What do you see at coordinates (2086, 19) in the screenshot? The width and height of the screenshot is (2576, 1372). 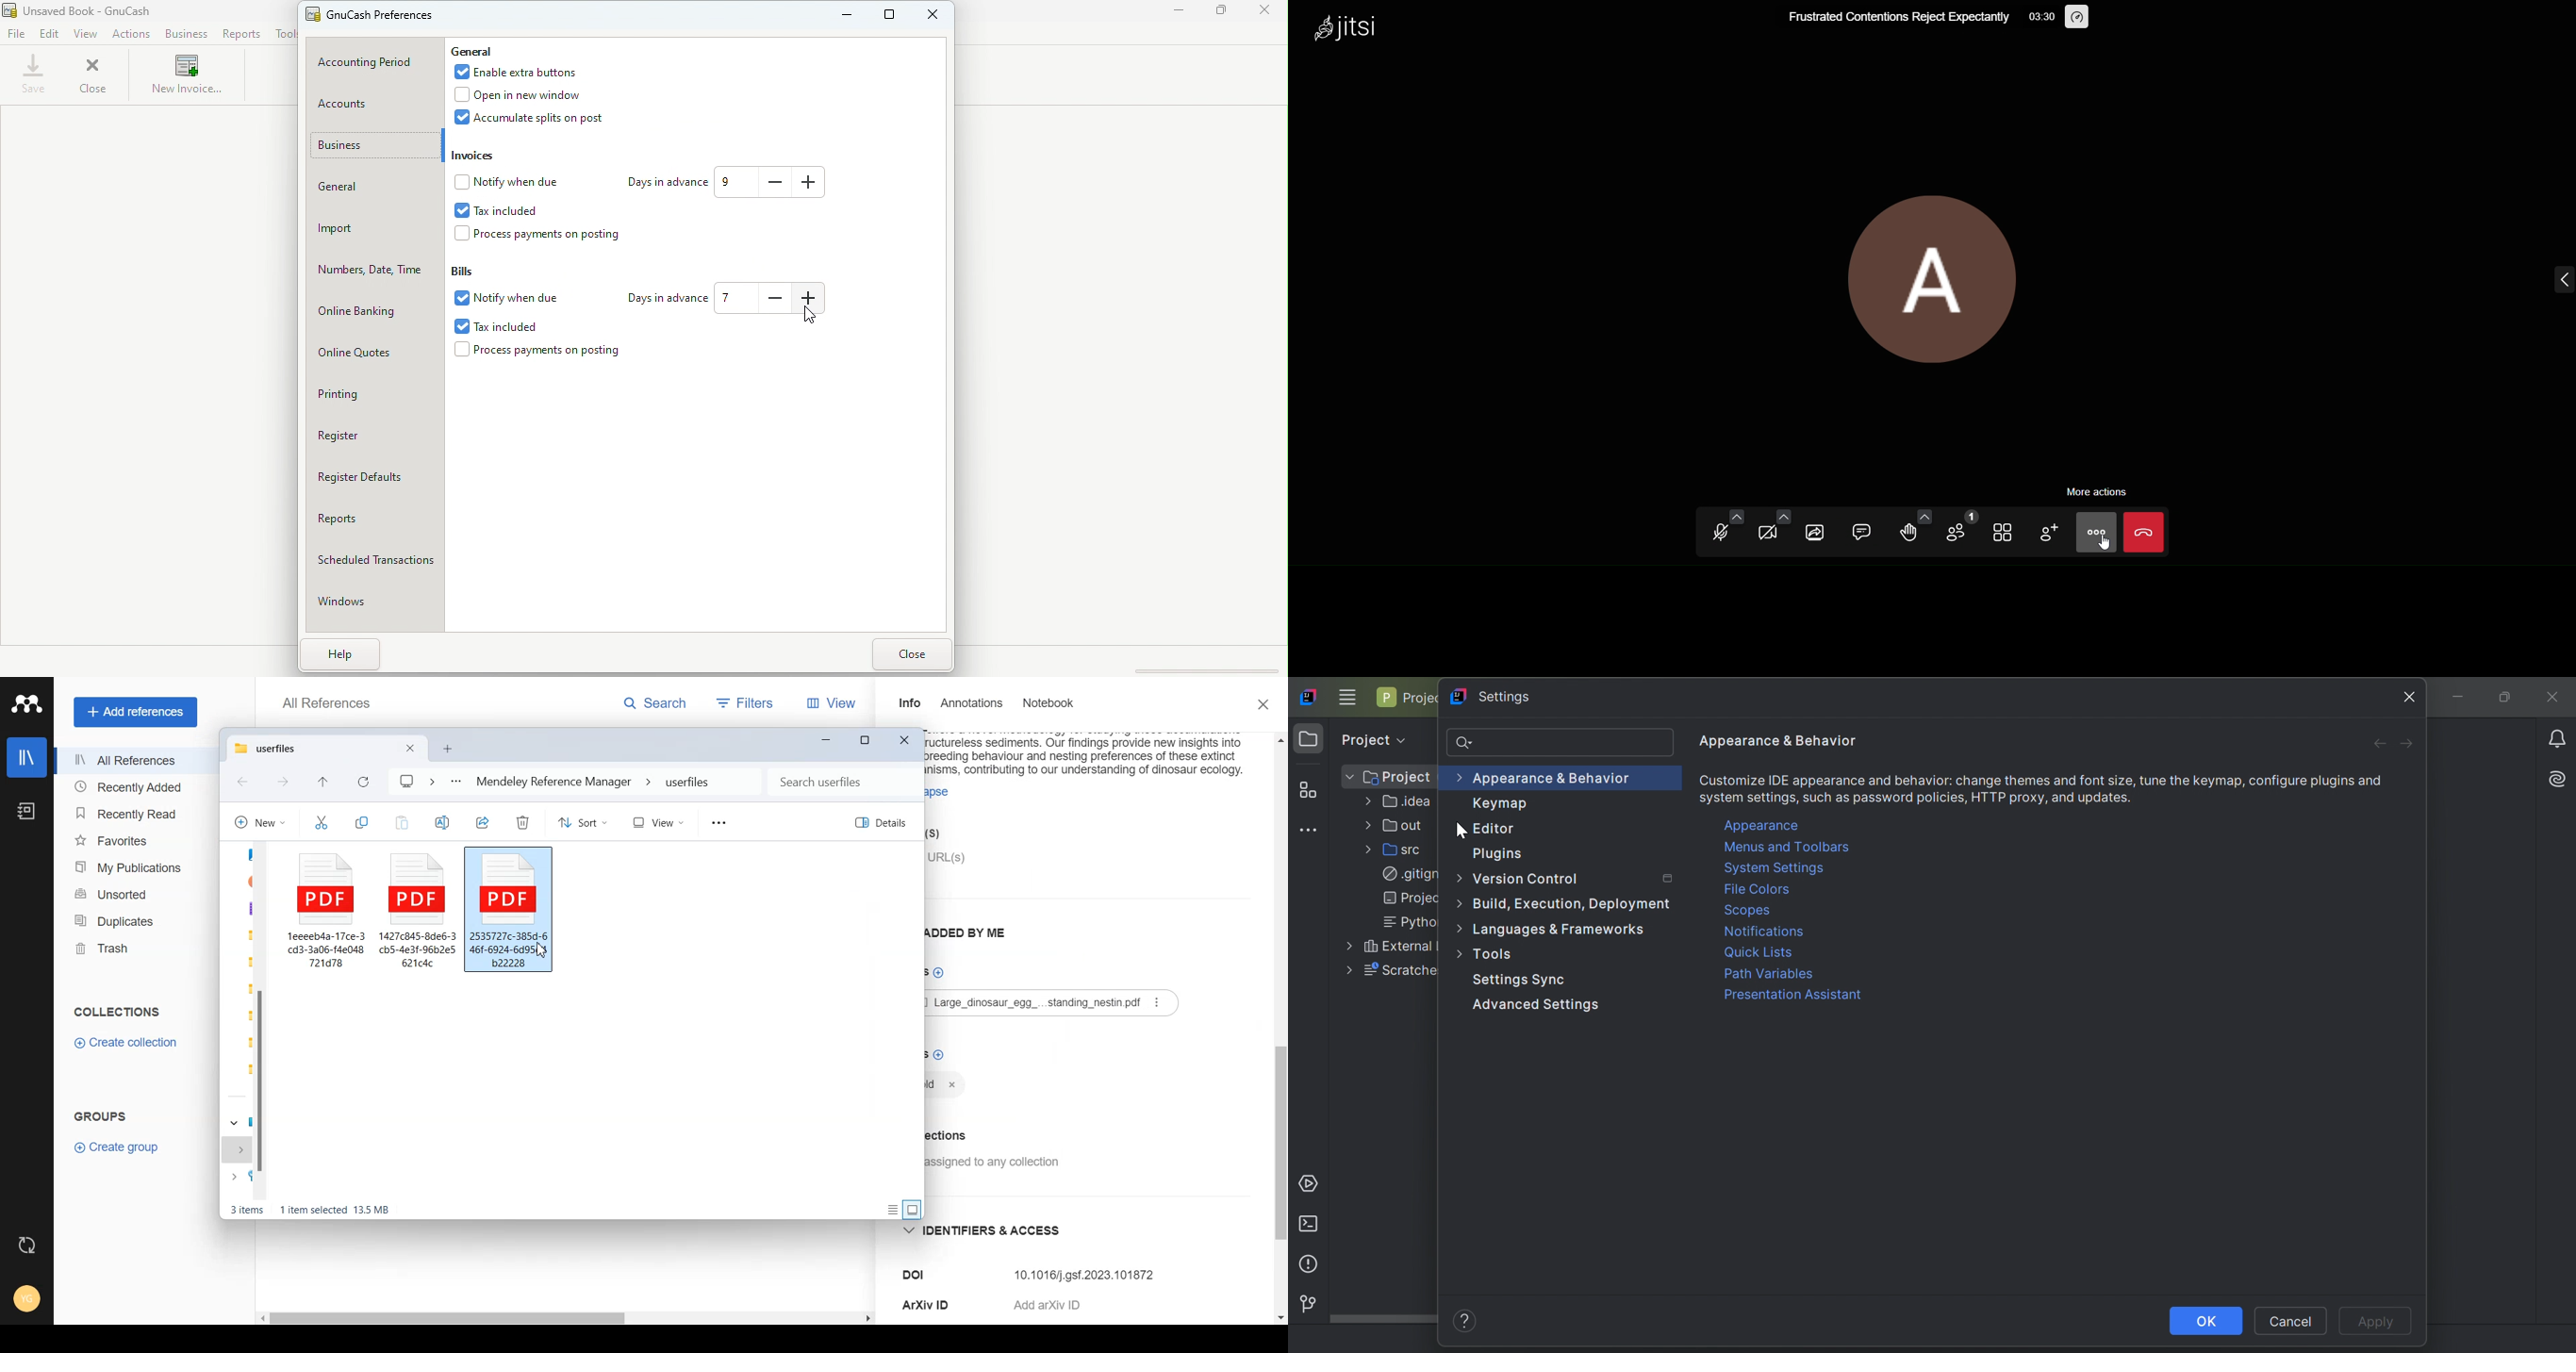 I see `performance setting` at bounding box center [2086, 19].